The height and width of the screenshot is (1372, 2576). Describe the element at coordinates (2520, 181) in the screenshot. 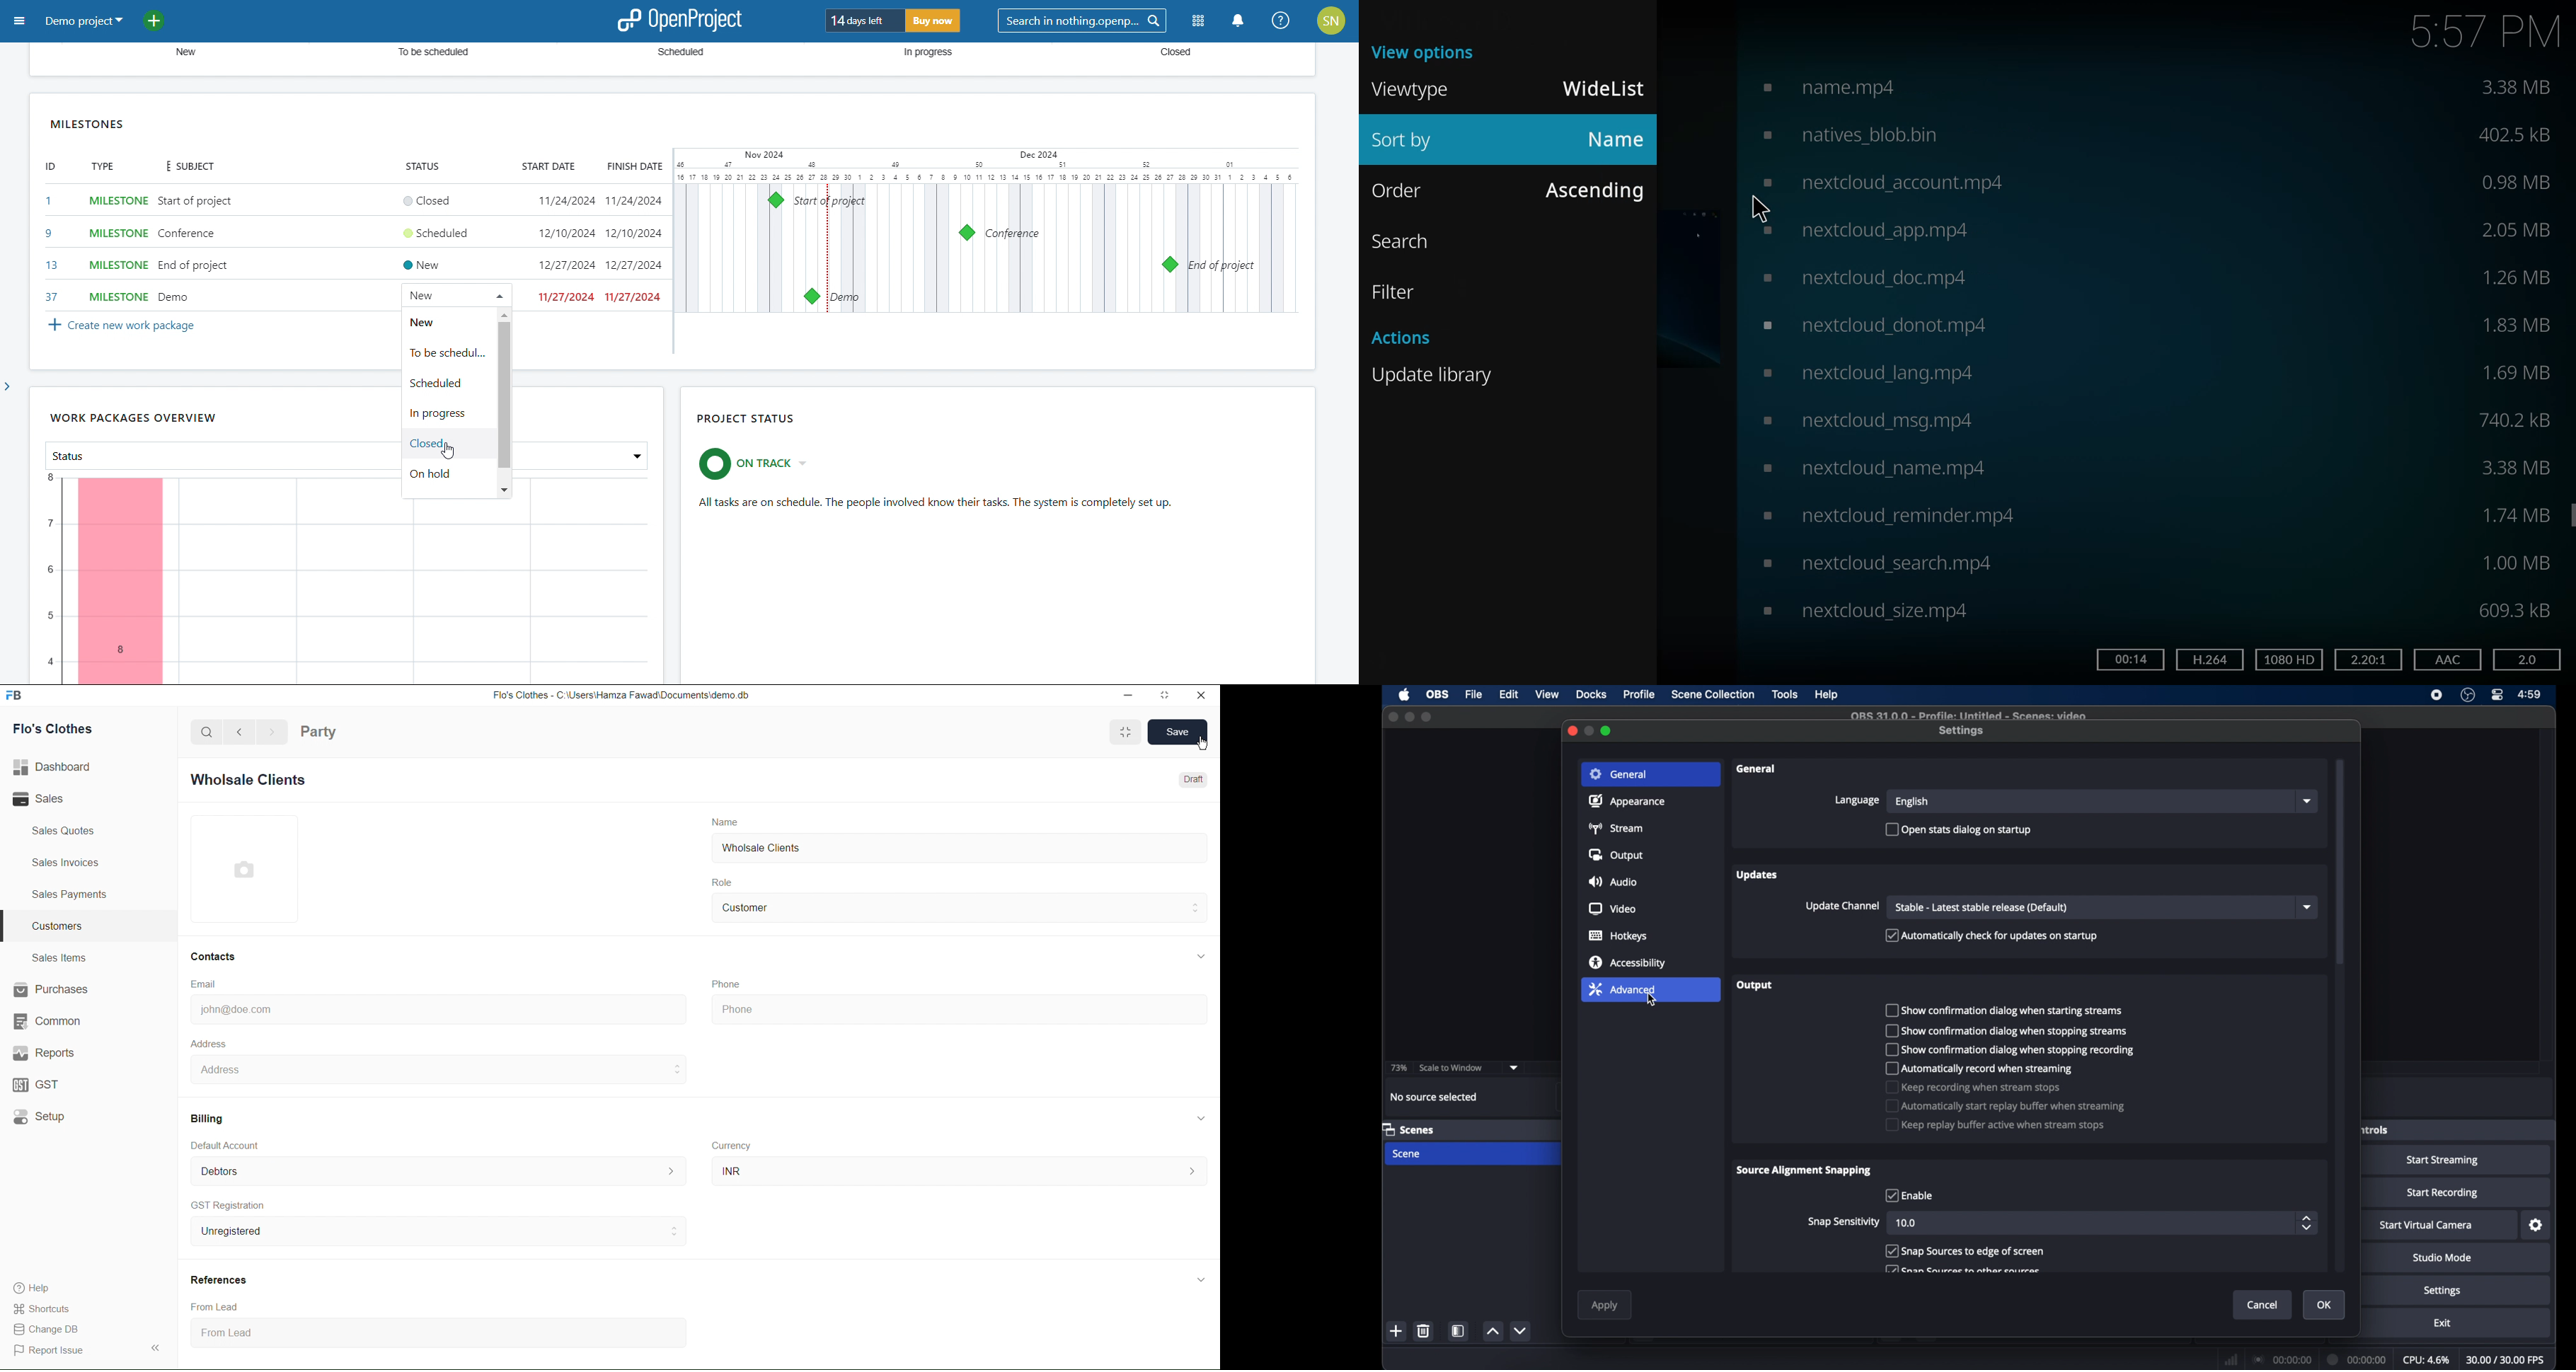

I see `size` at that location.